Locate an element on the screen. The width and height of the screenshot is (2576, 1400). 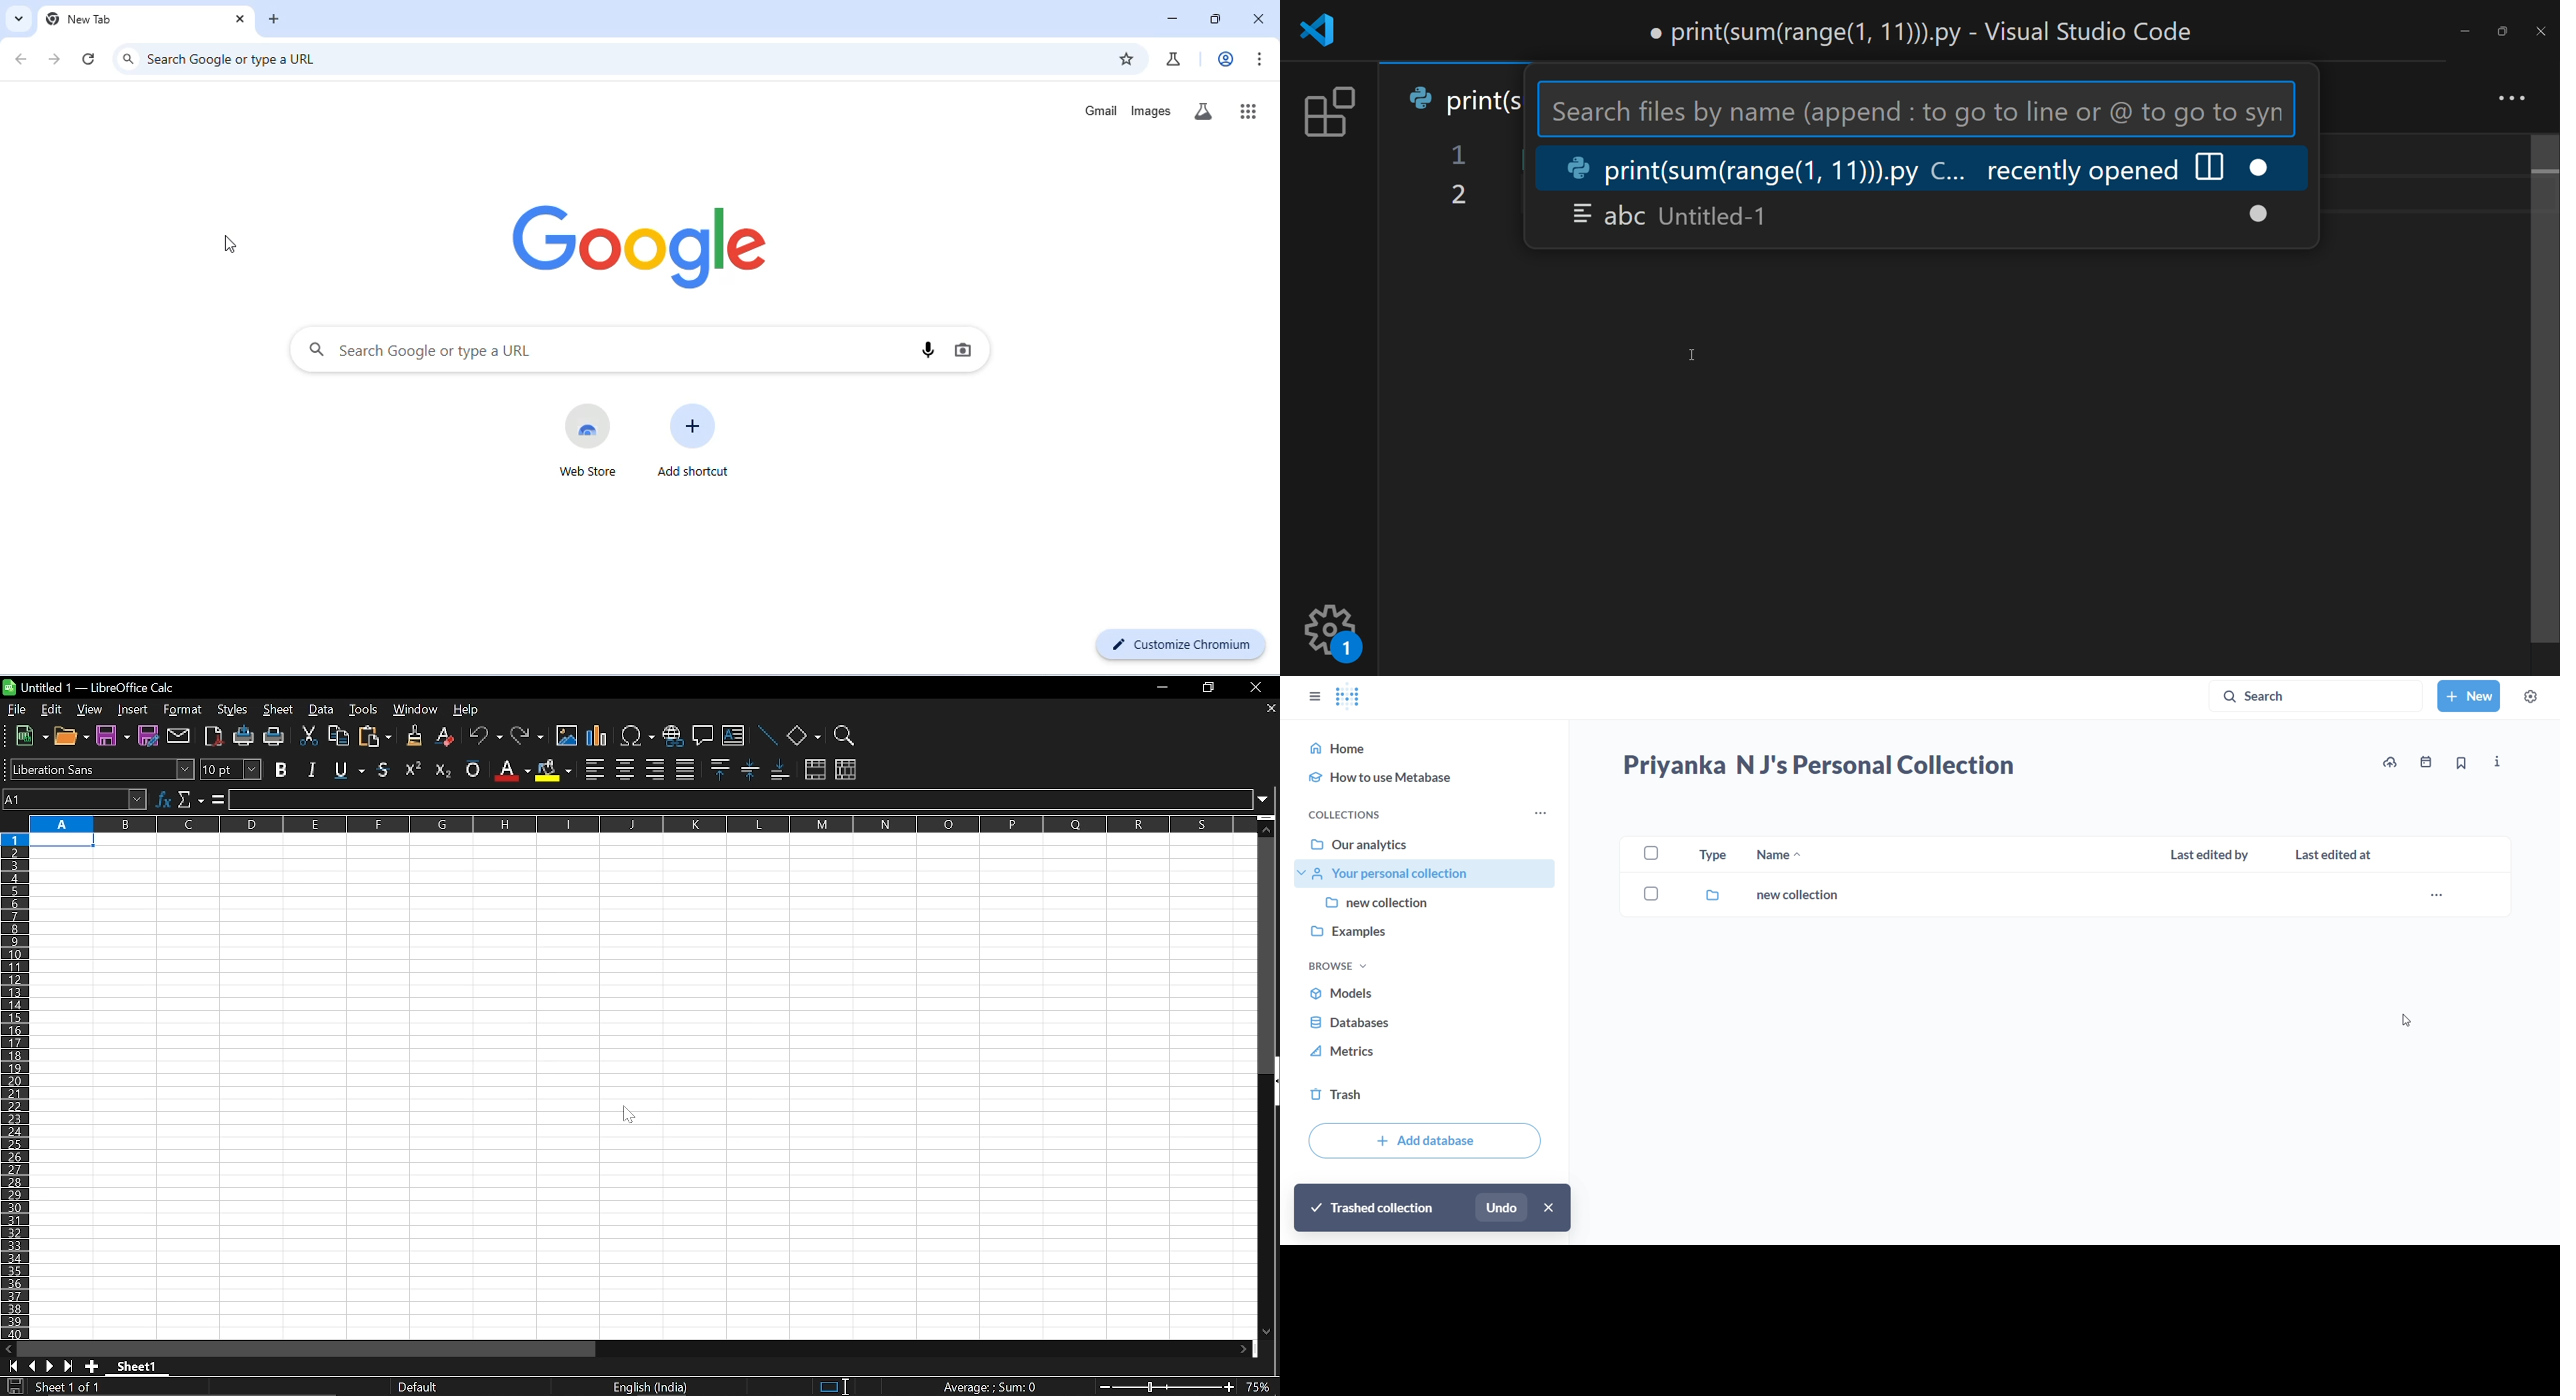
horizontal scrollbar is located at coordinates (306, 1349).